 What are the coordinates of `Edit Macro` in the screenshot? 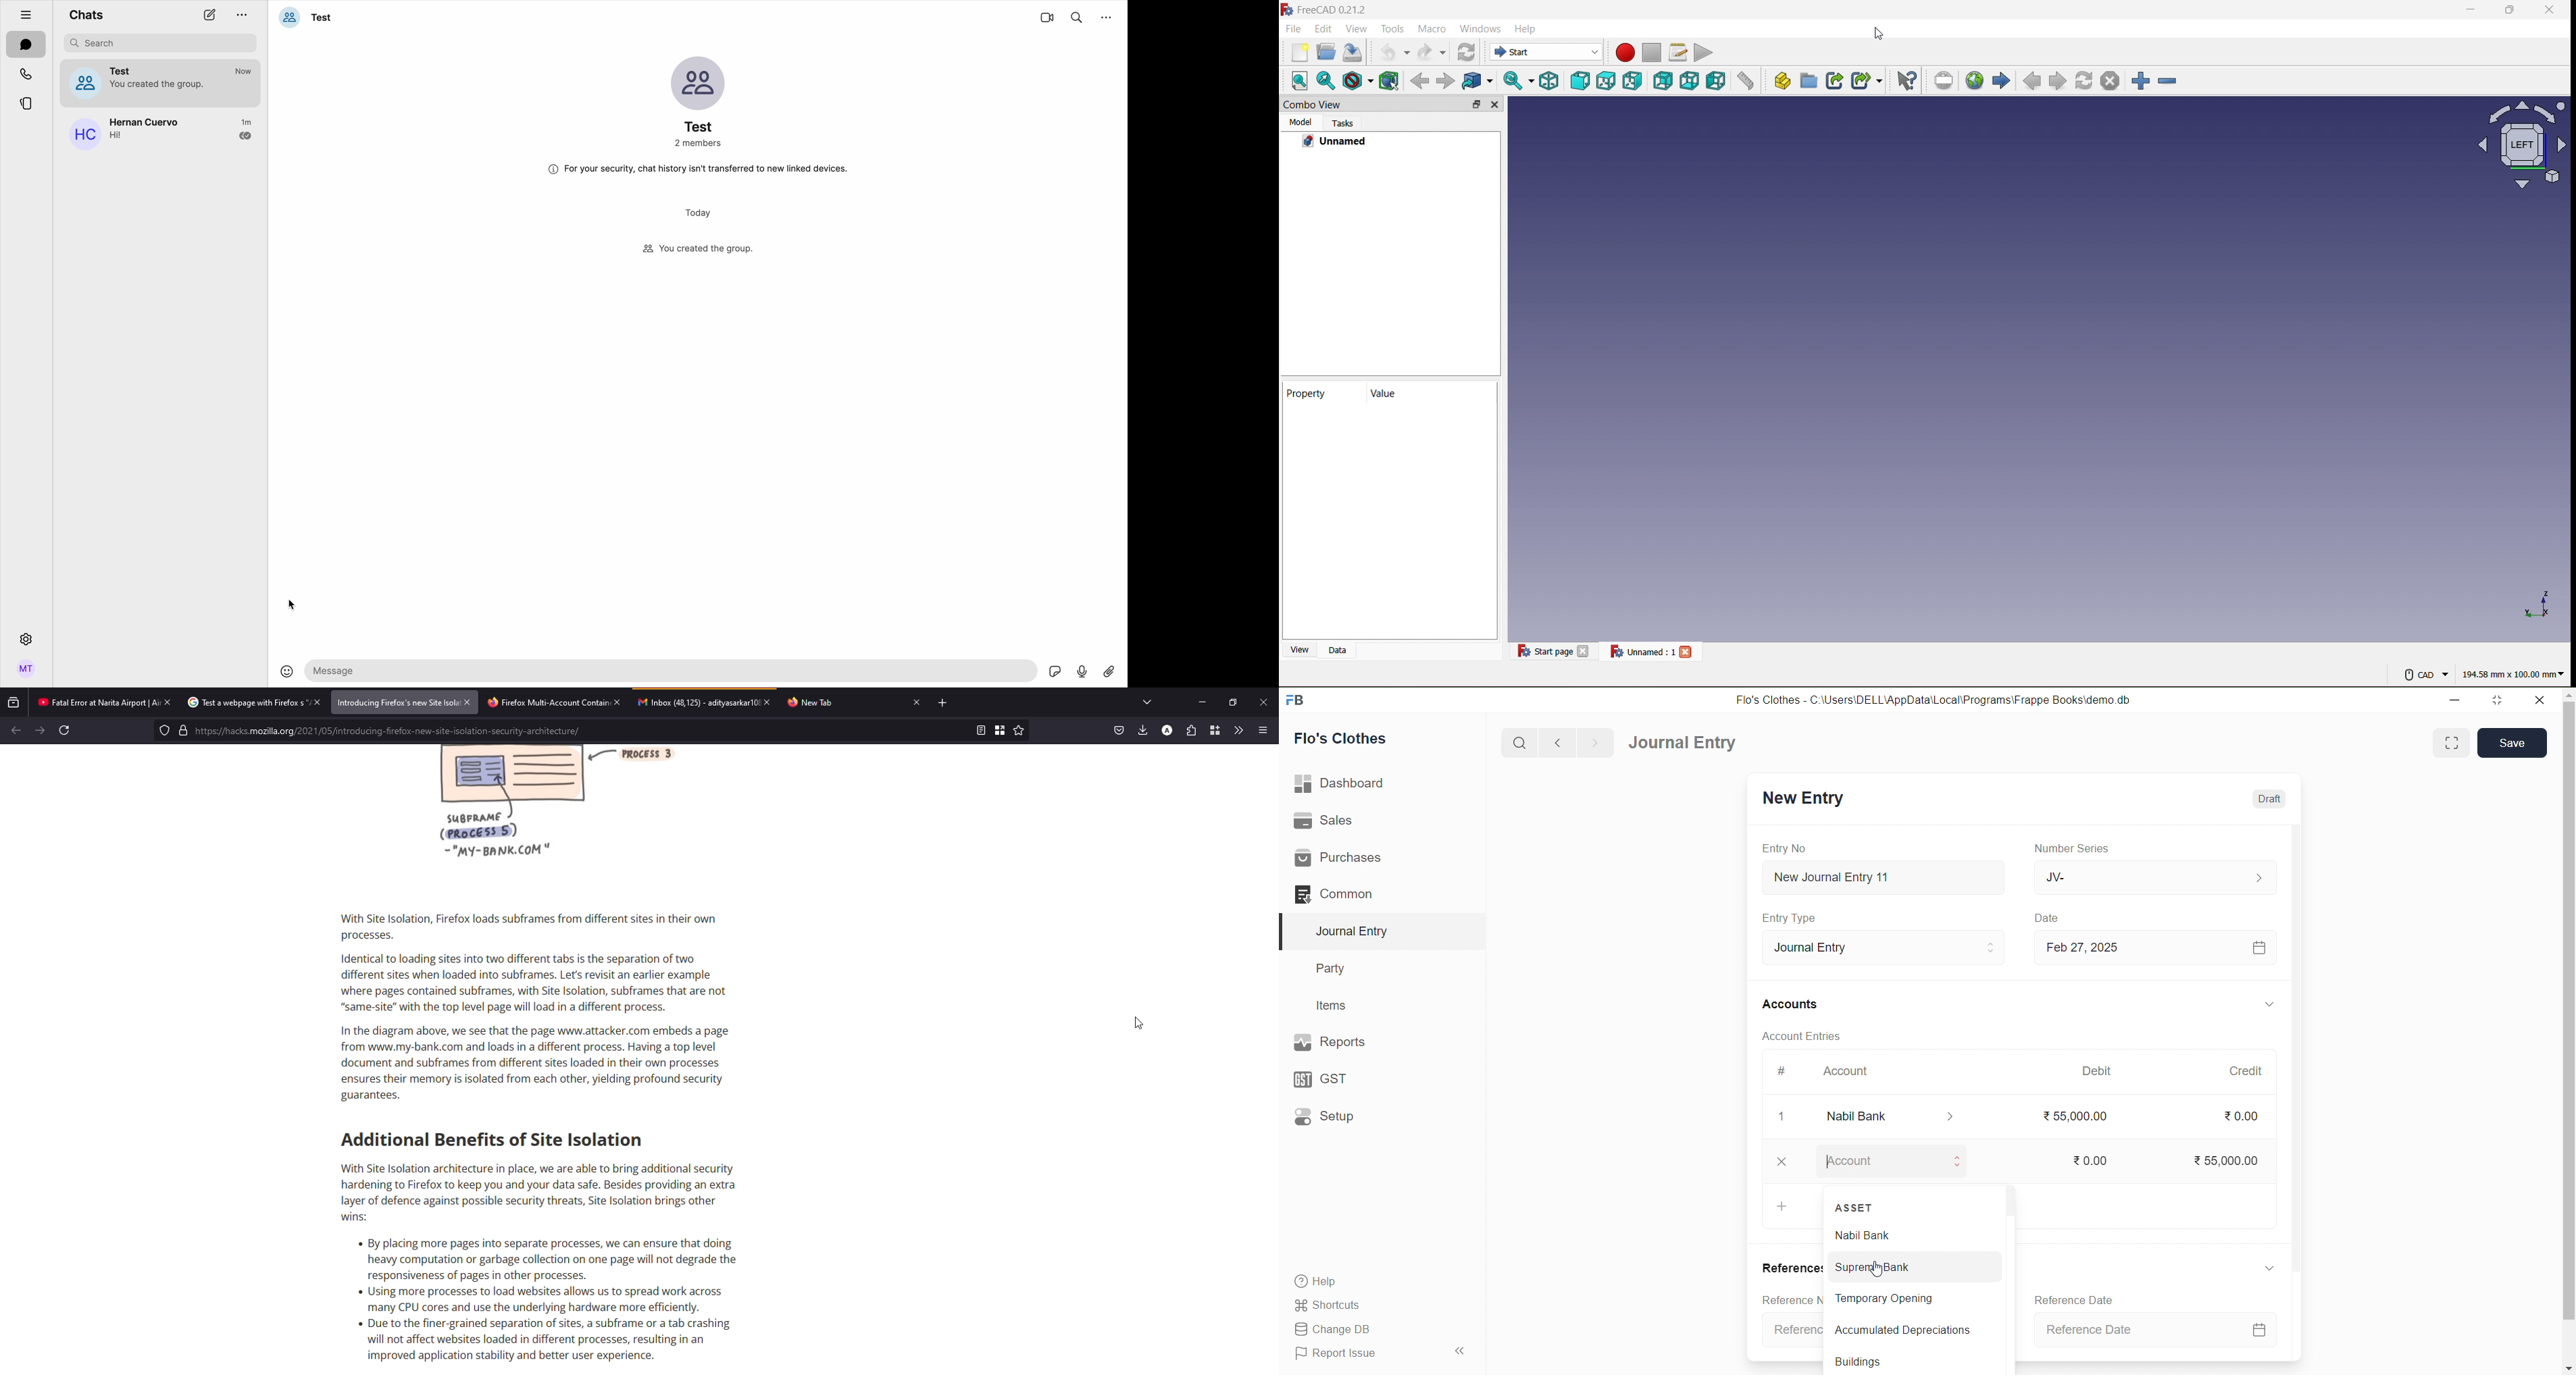 It's located at (1677, 52).